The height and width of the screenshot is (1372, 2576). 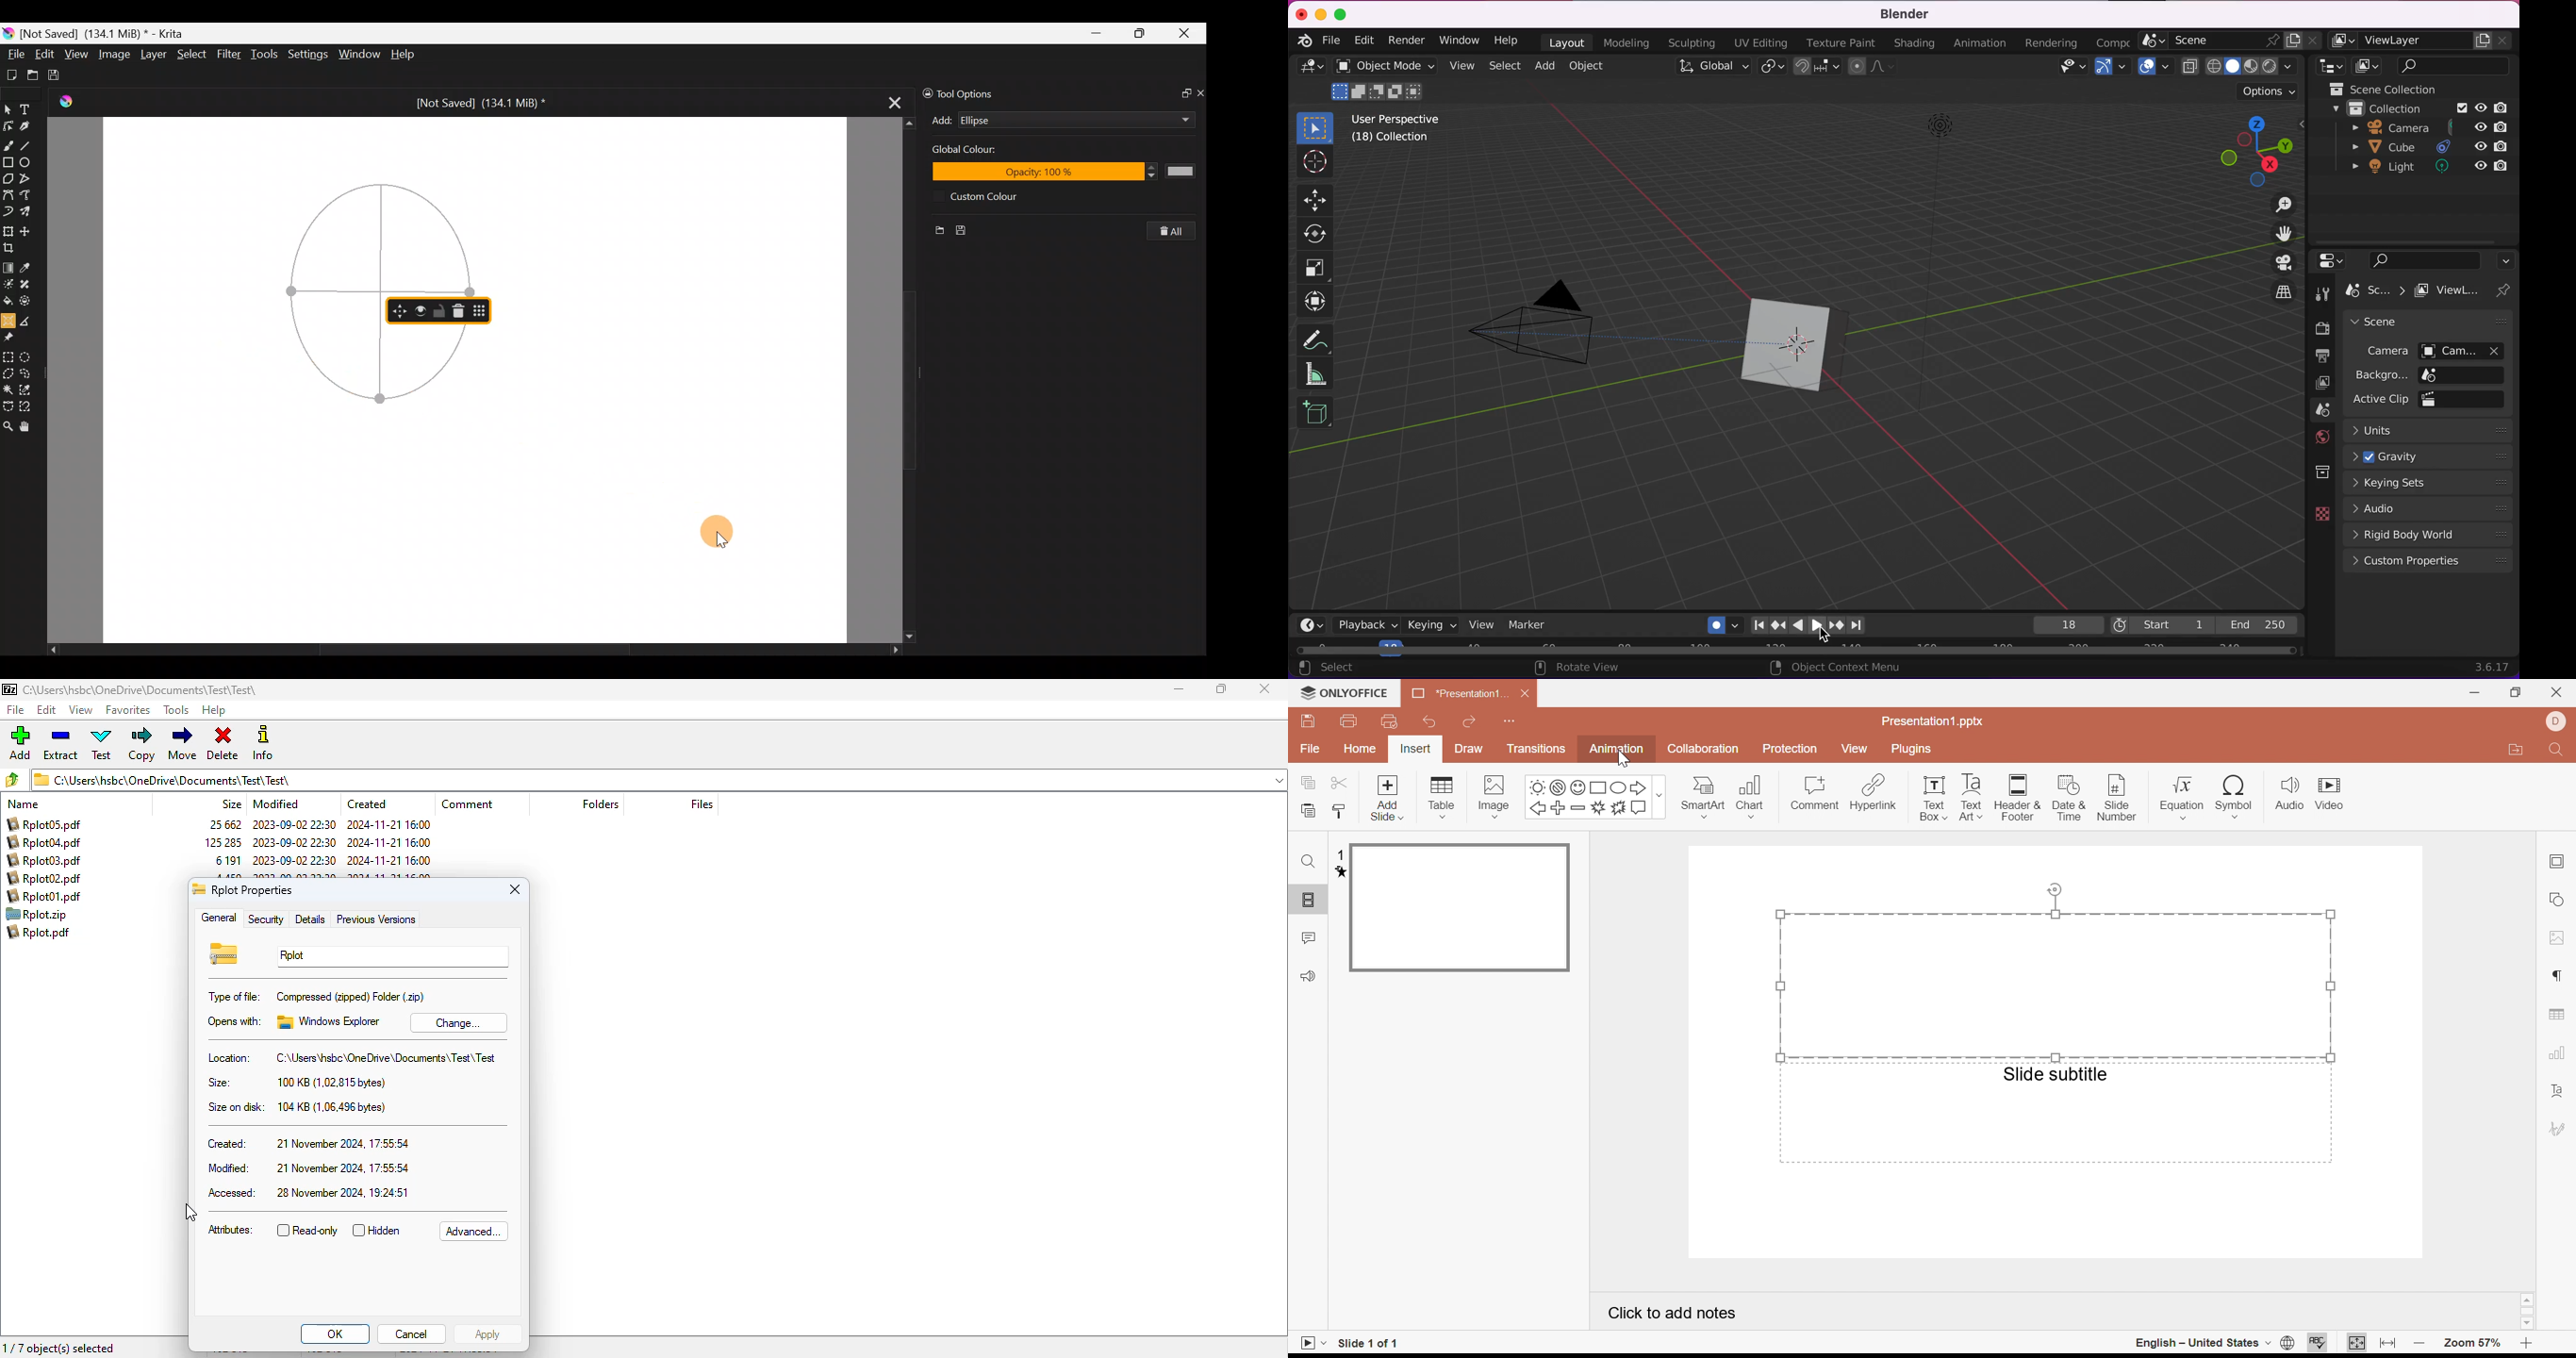 I want to click on Close tab, so click(x=888, y=103).